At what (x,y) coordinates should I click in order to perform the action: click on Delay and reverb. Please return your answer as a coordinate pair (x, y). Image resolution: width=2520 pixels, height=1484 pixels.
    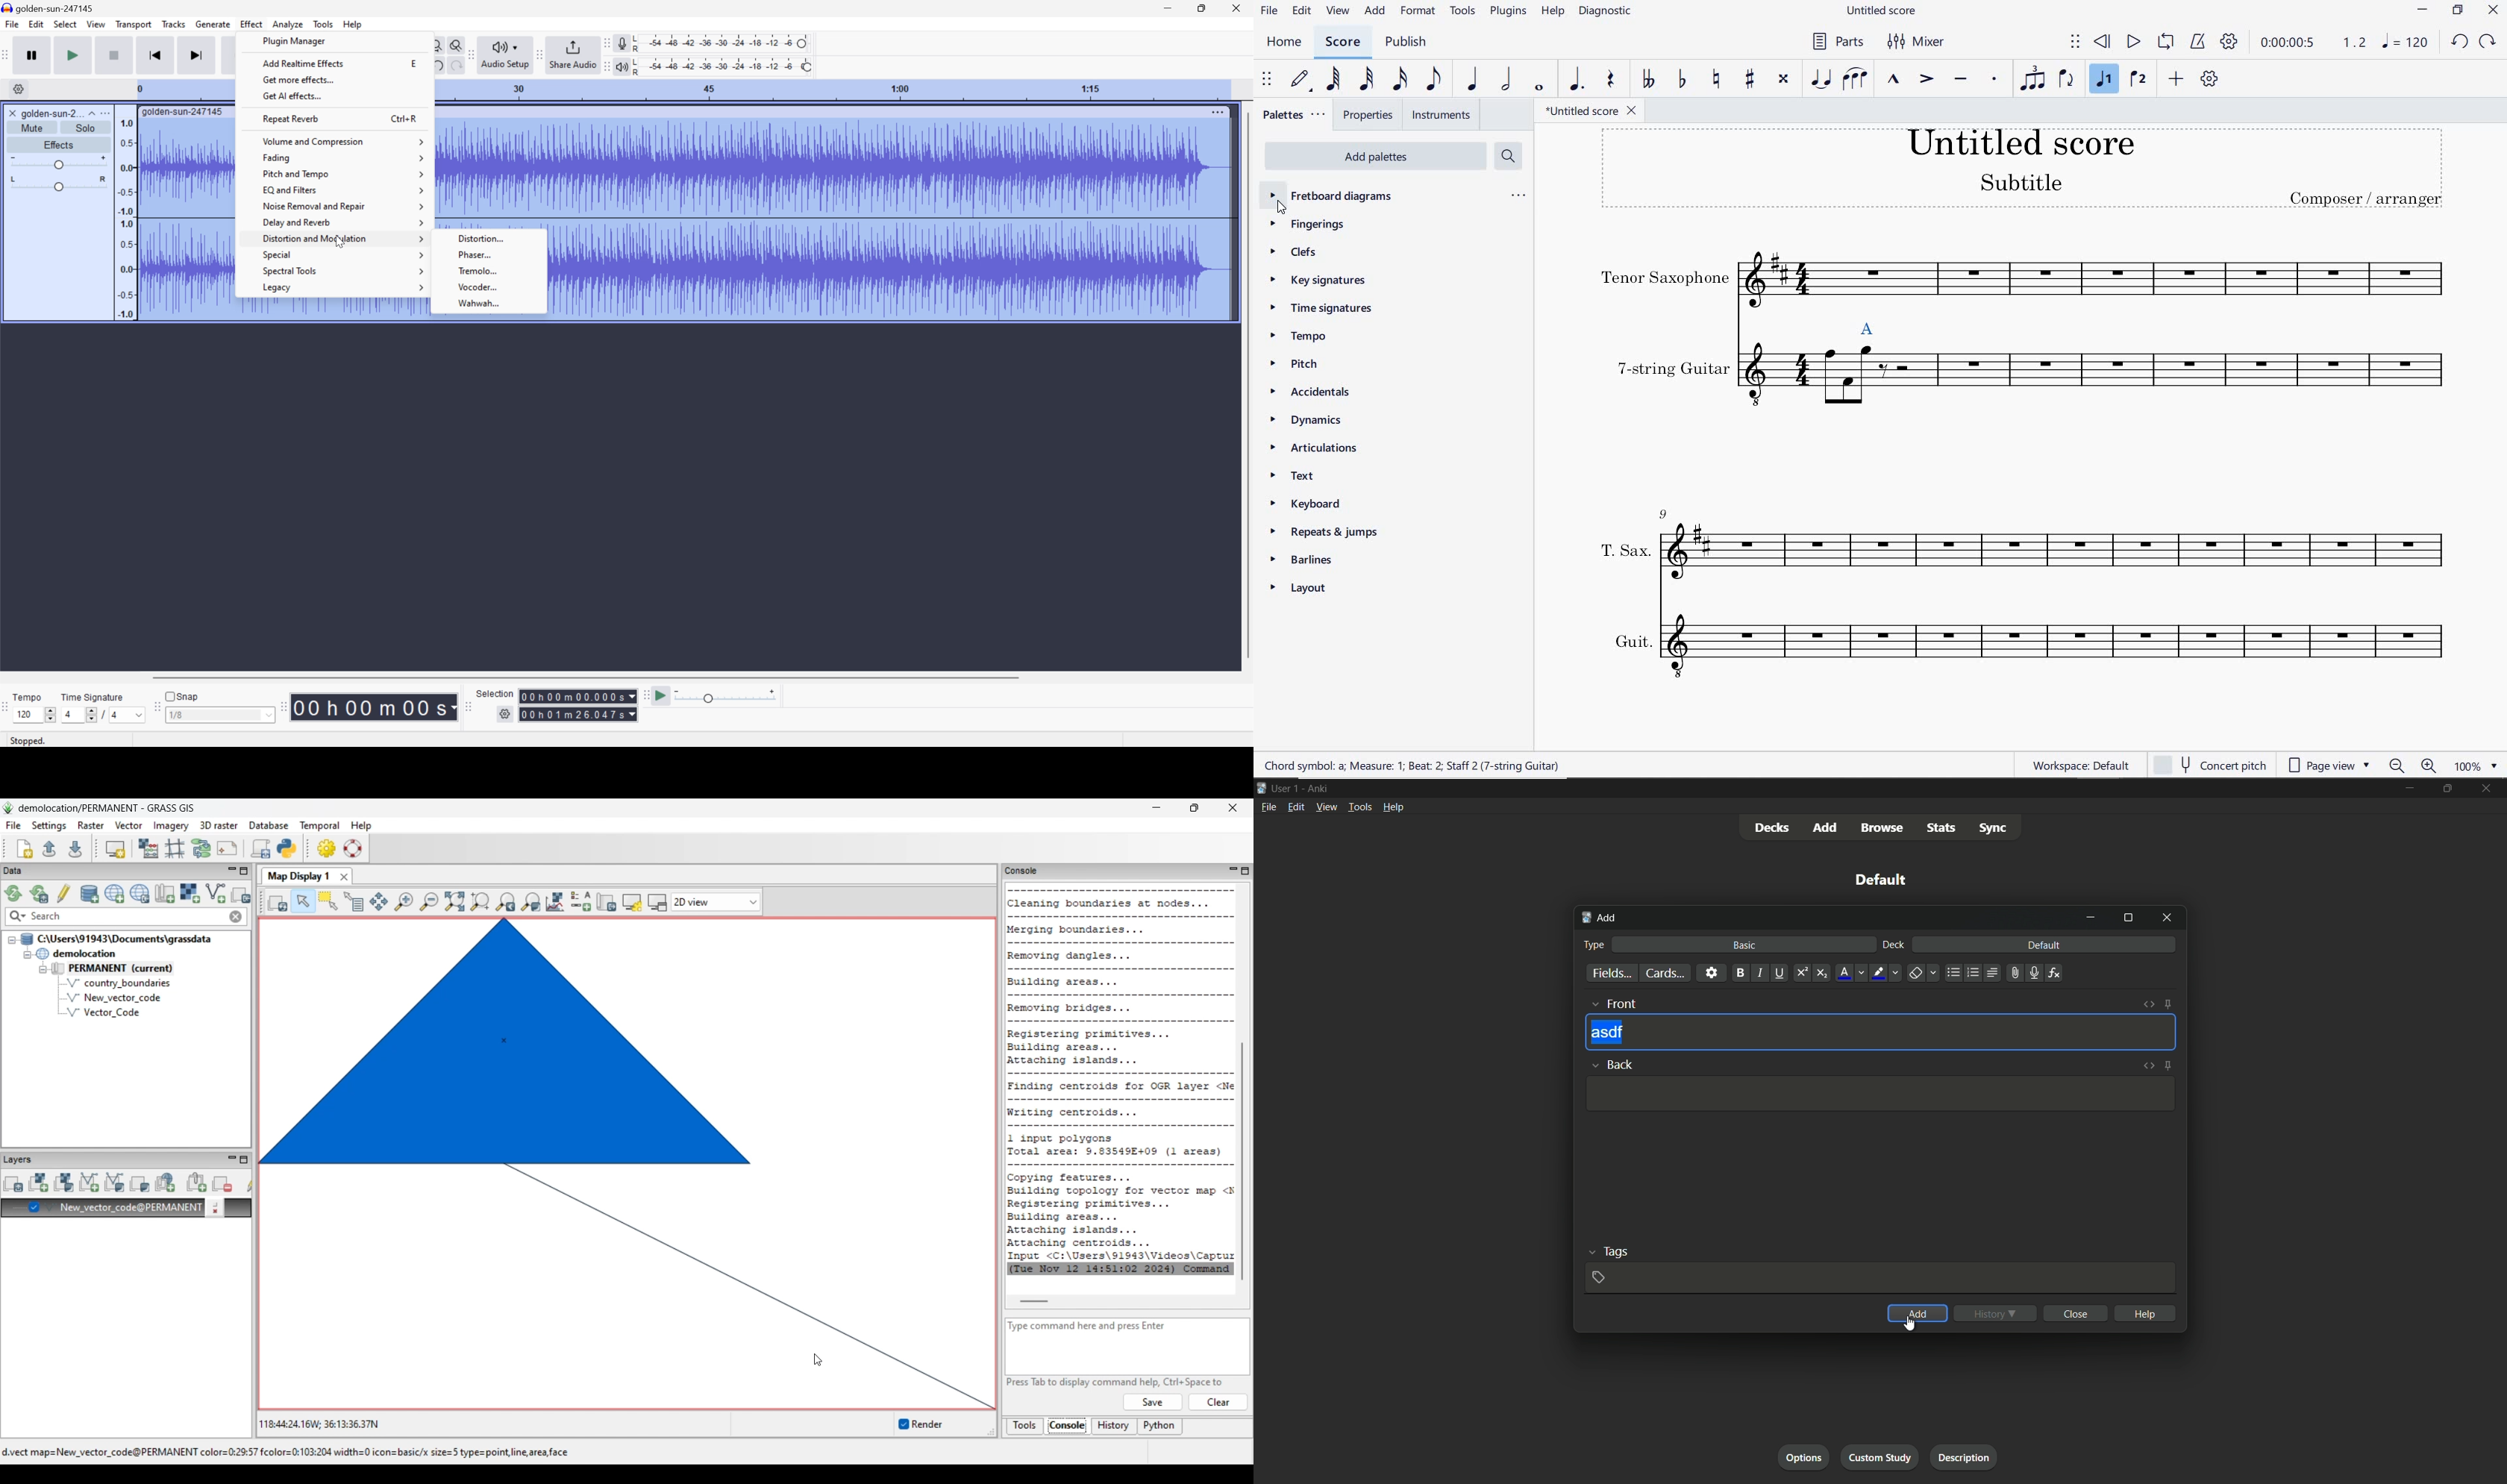
    Looking at the image, I should click on (343, 223).